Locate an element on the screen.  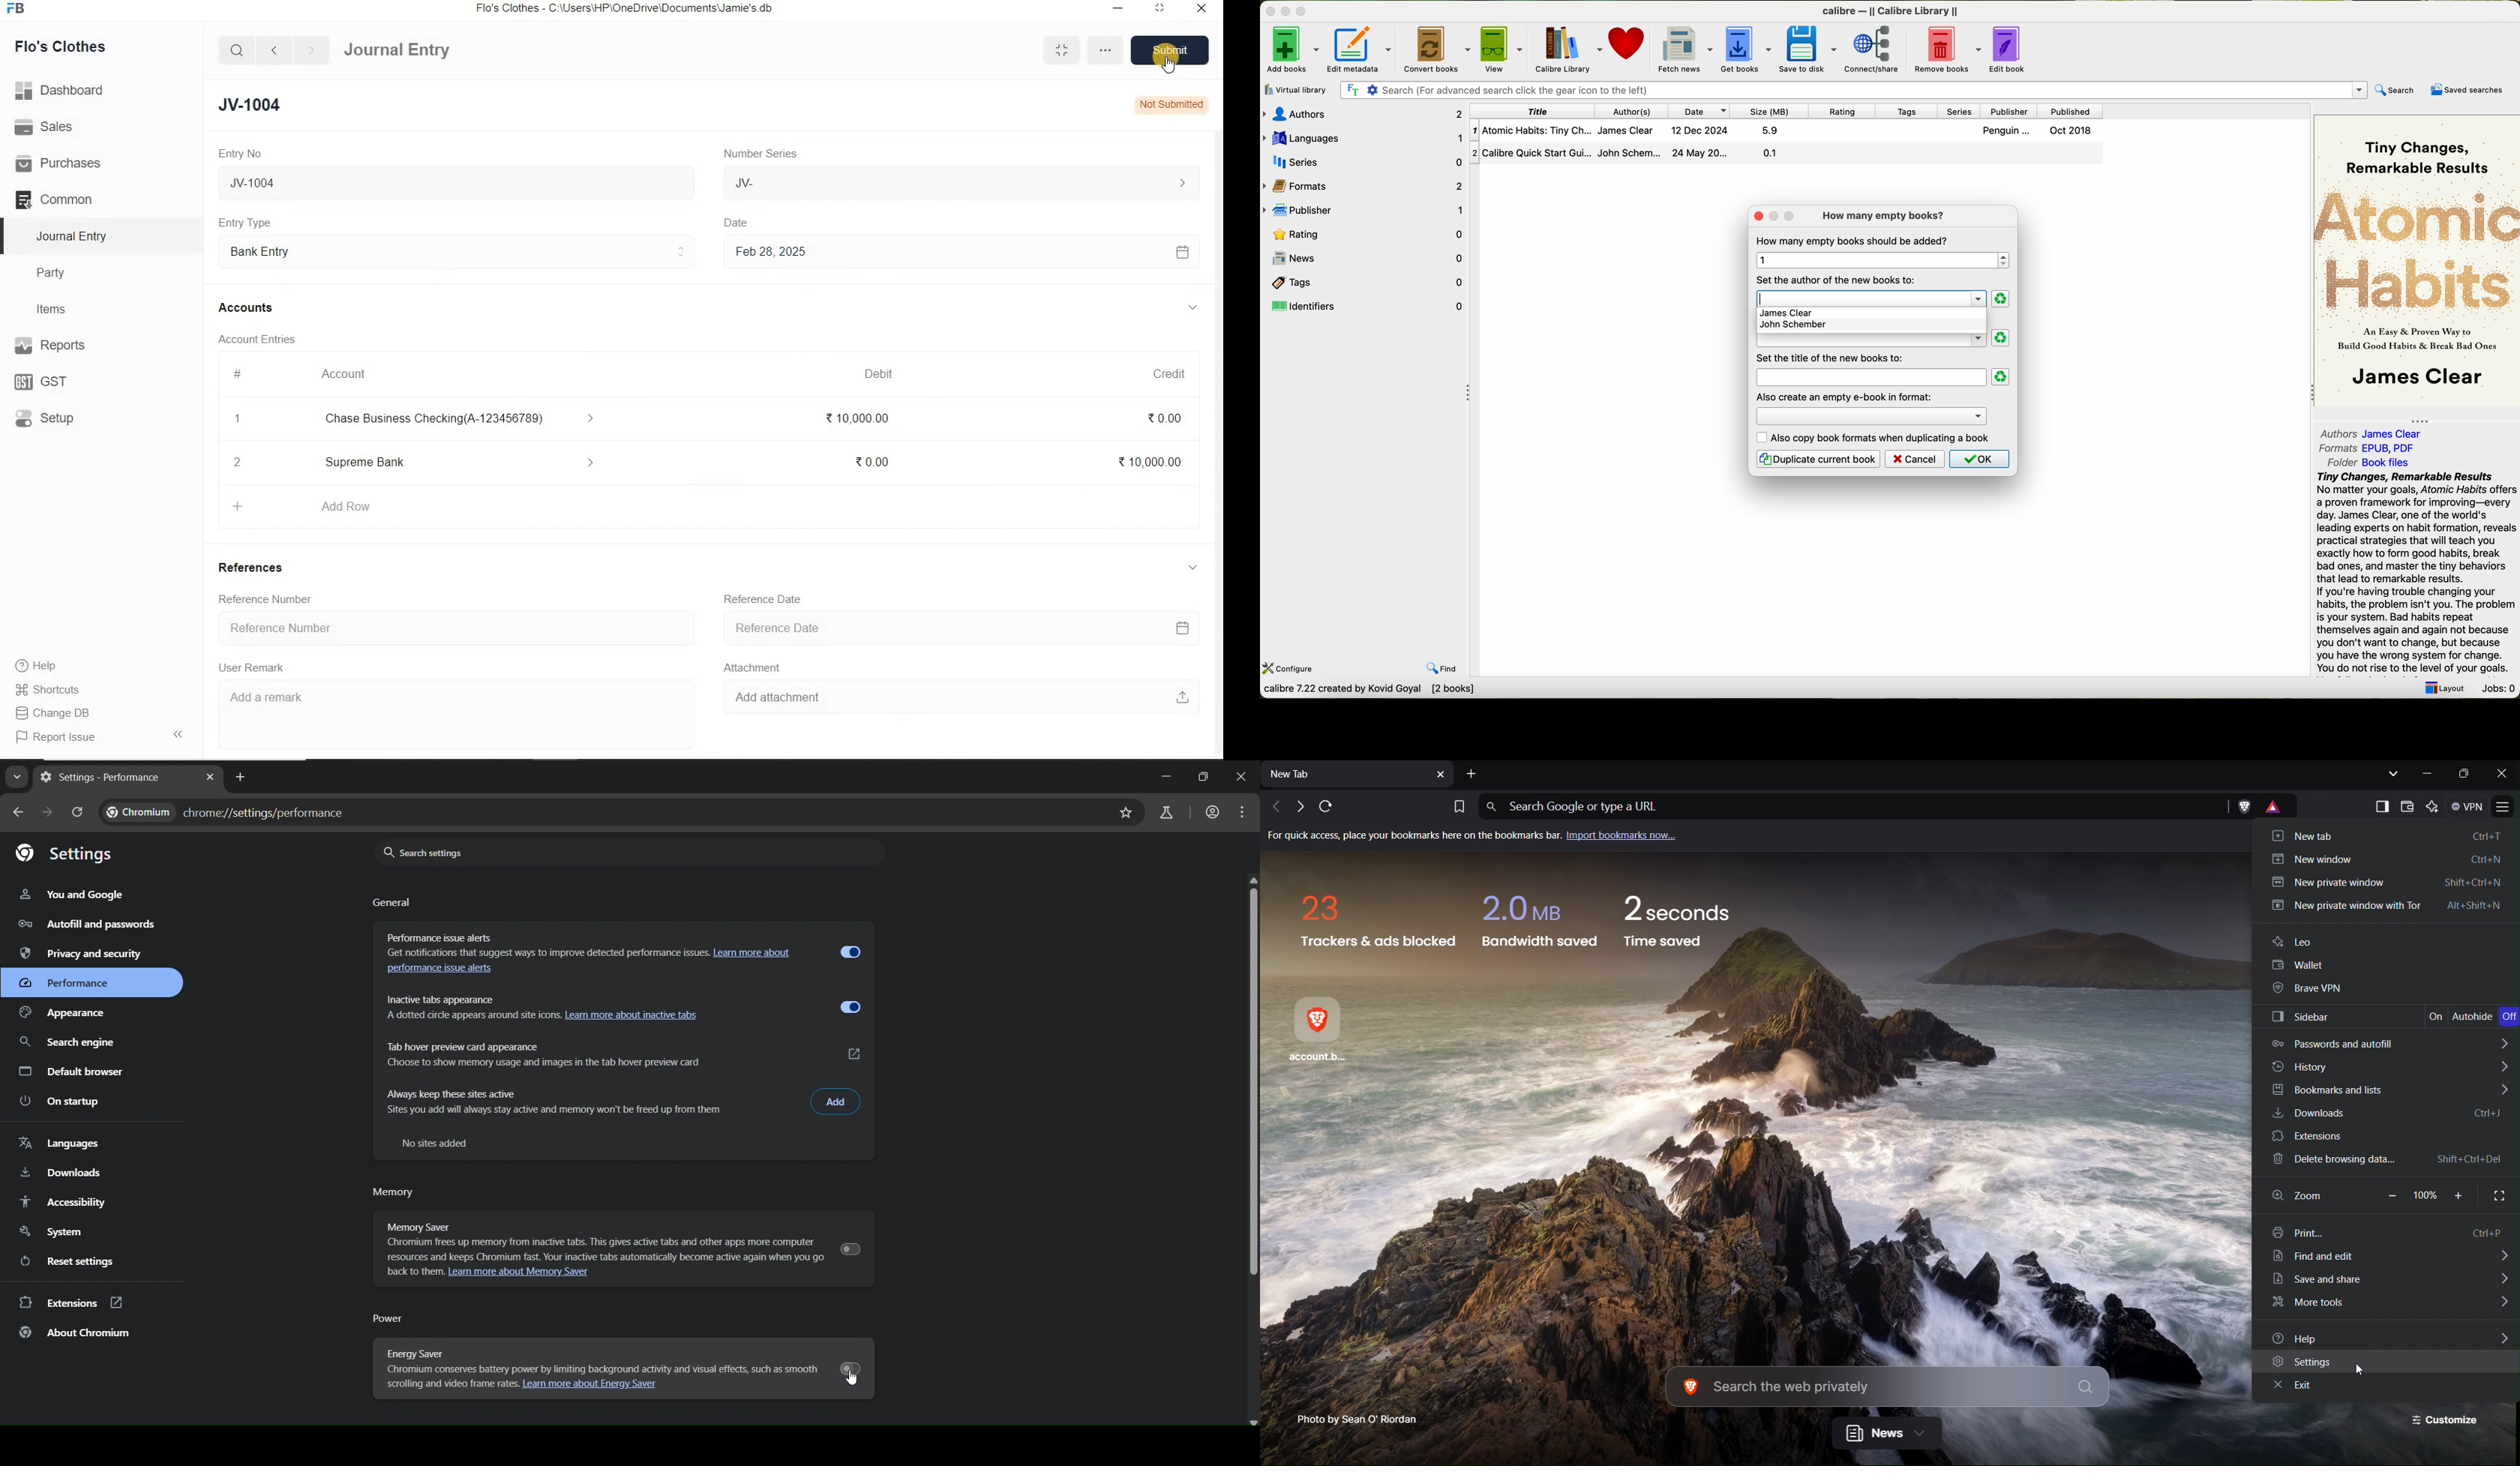
chrome://settings/performance is located at coordinates (232, 813).